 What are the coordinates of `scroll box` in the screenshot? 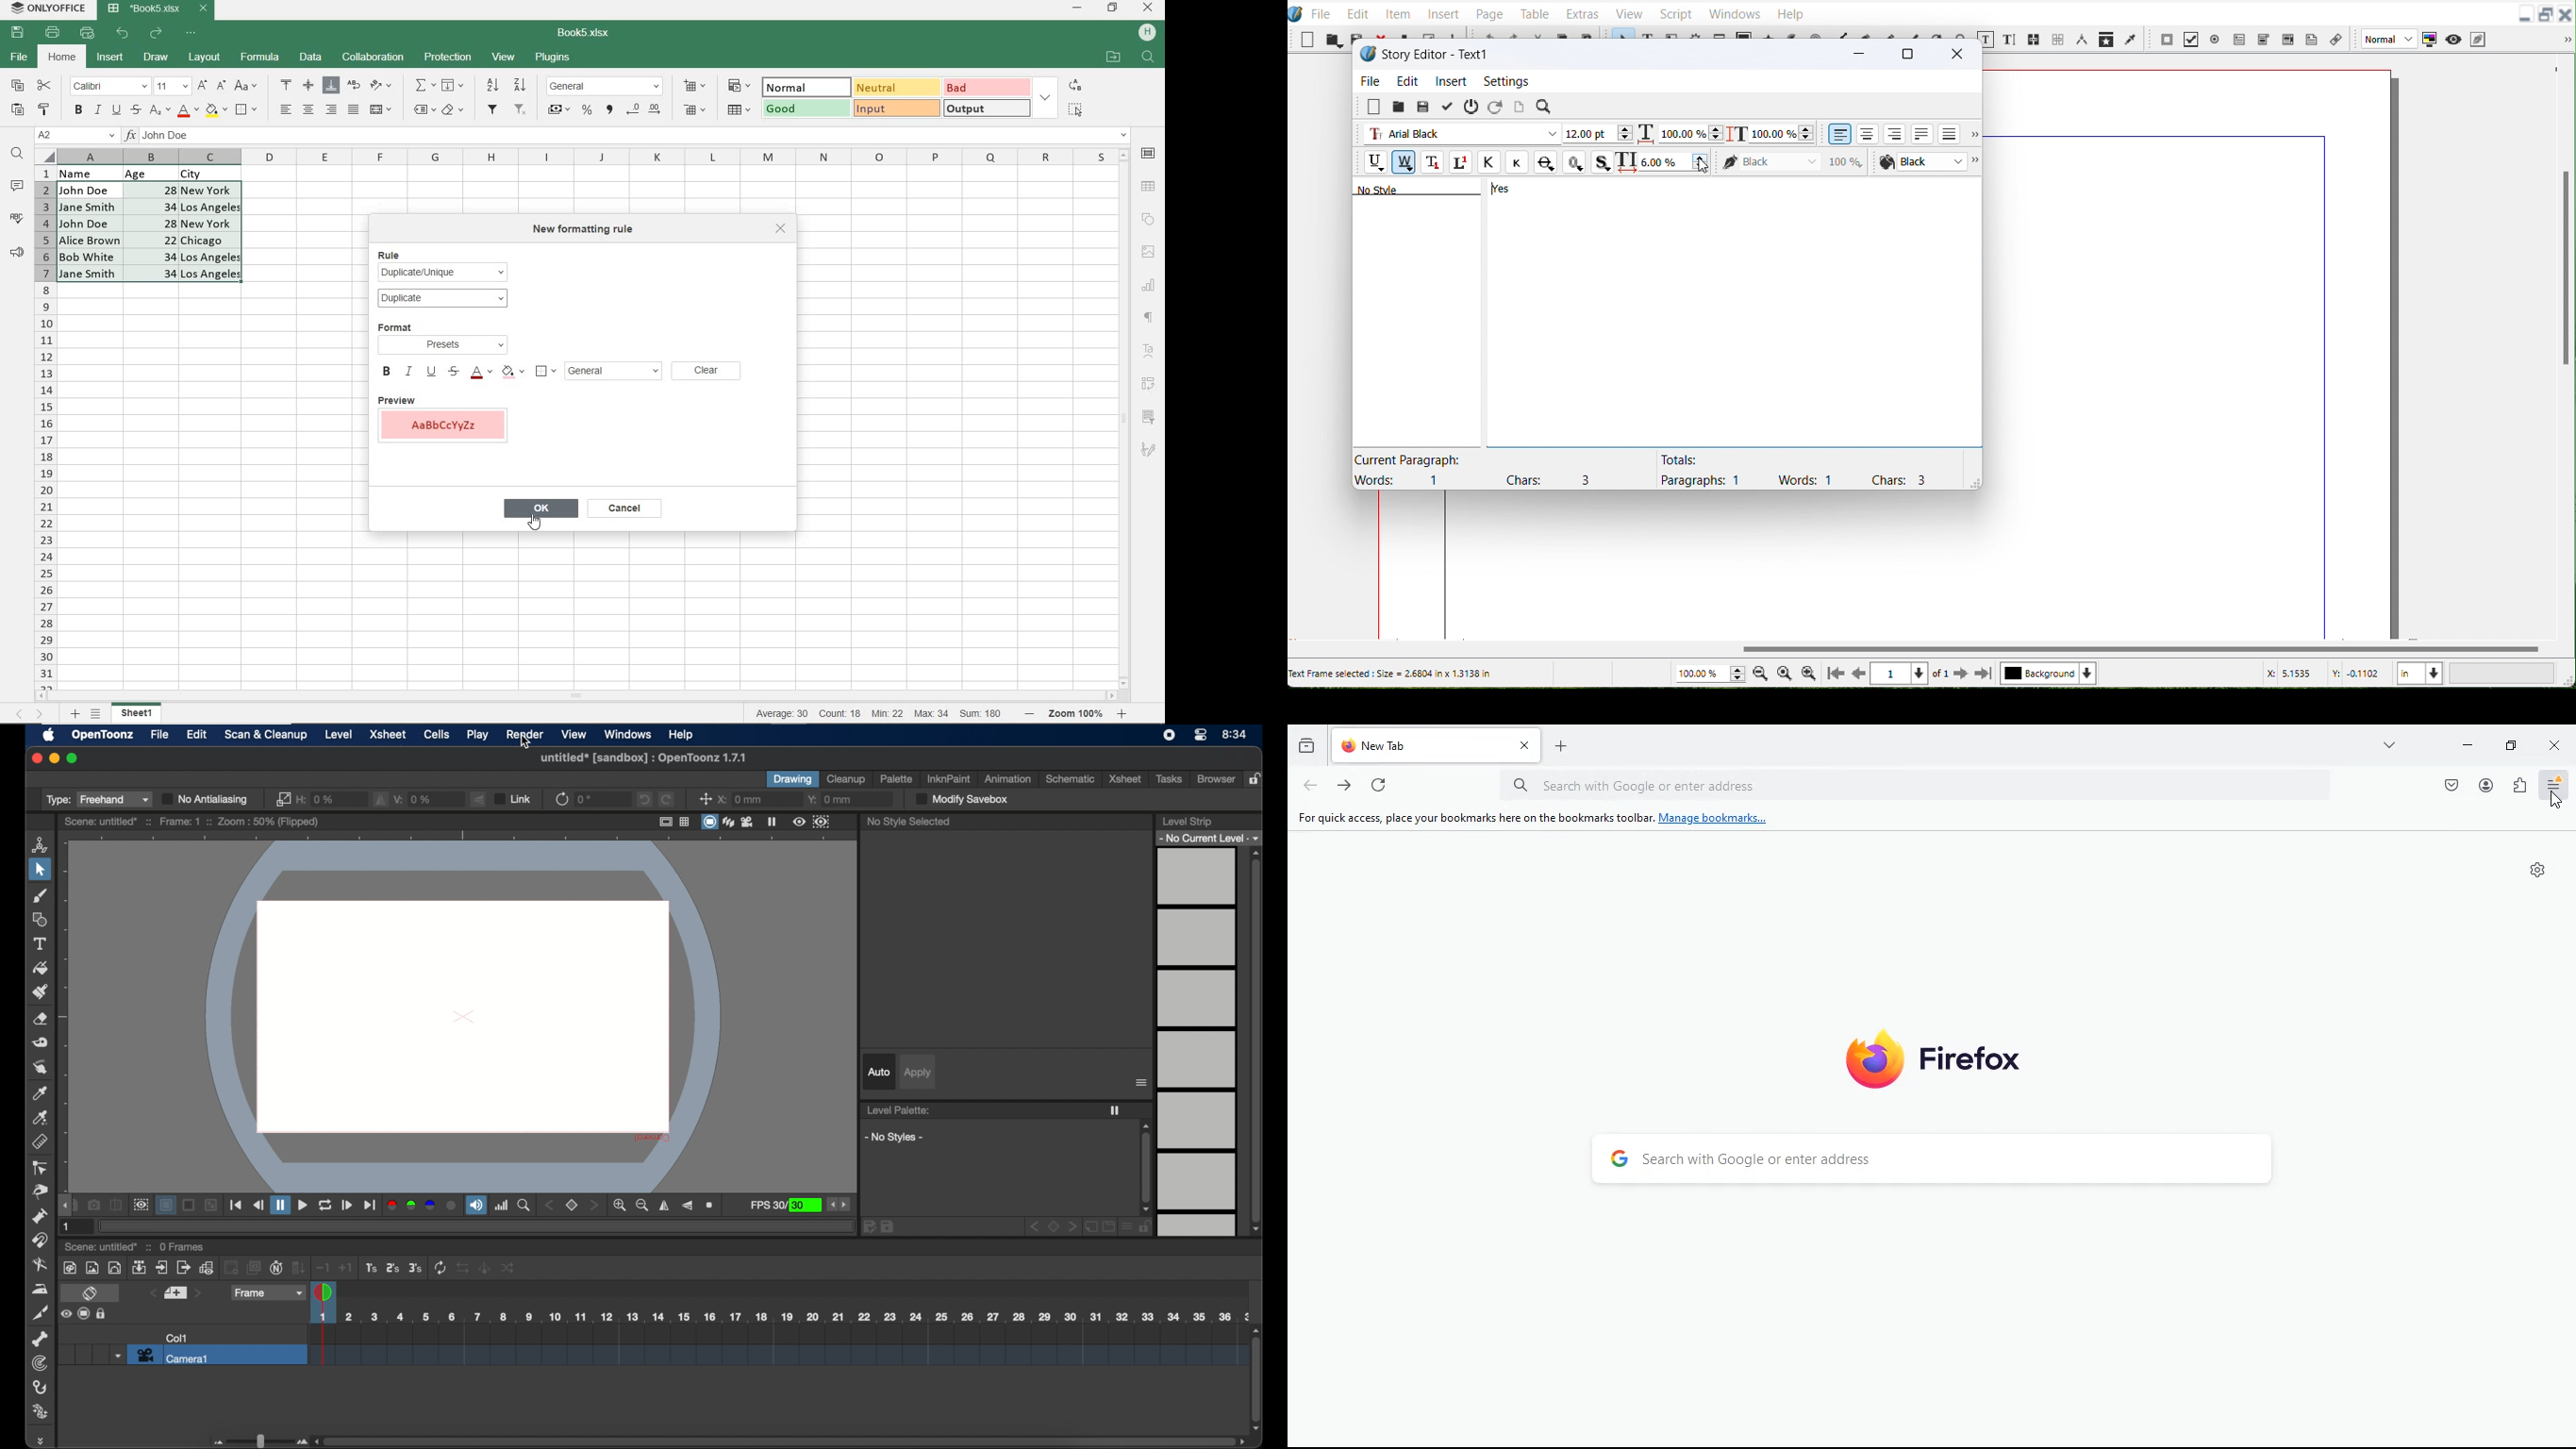 It's located at (1146, 1167).